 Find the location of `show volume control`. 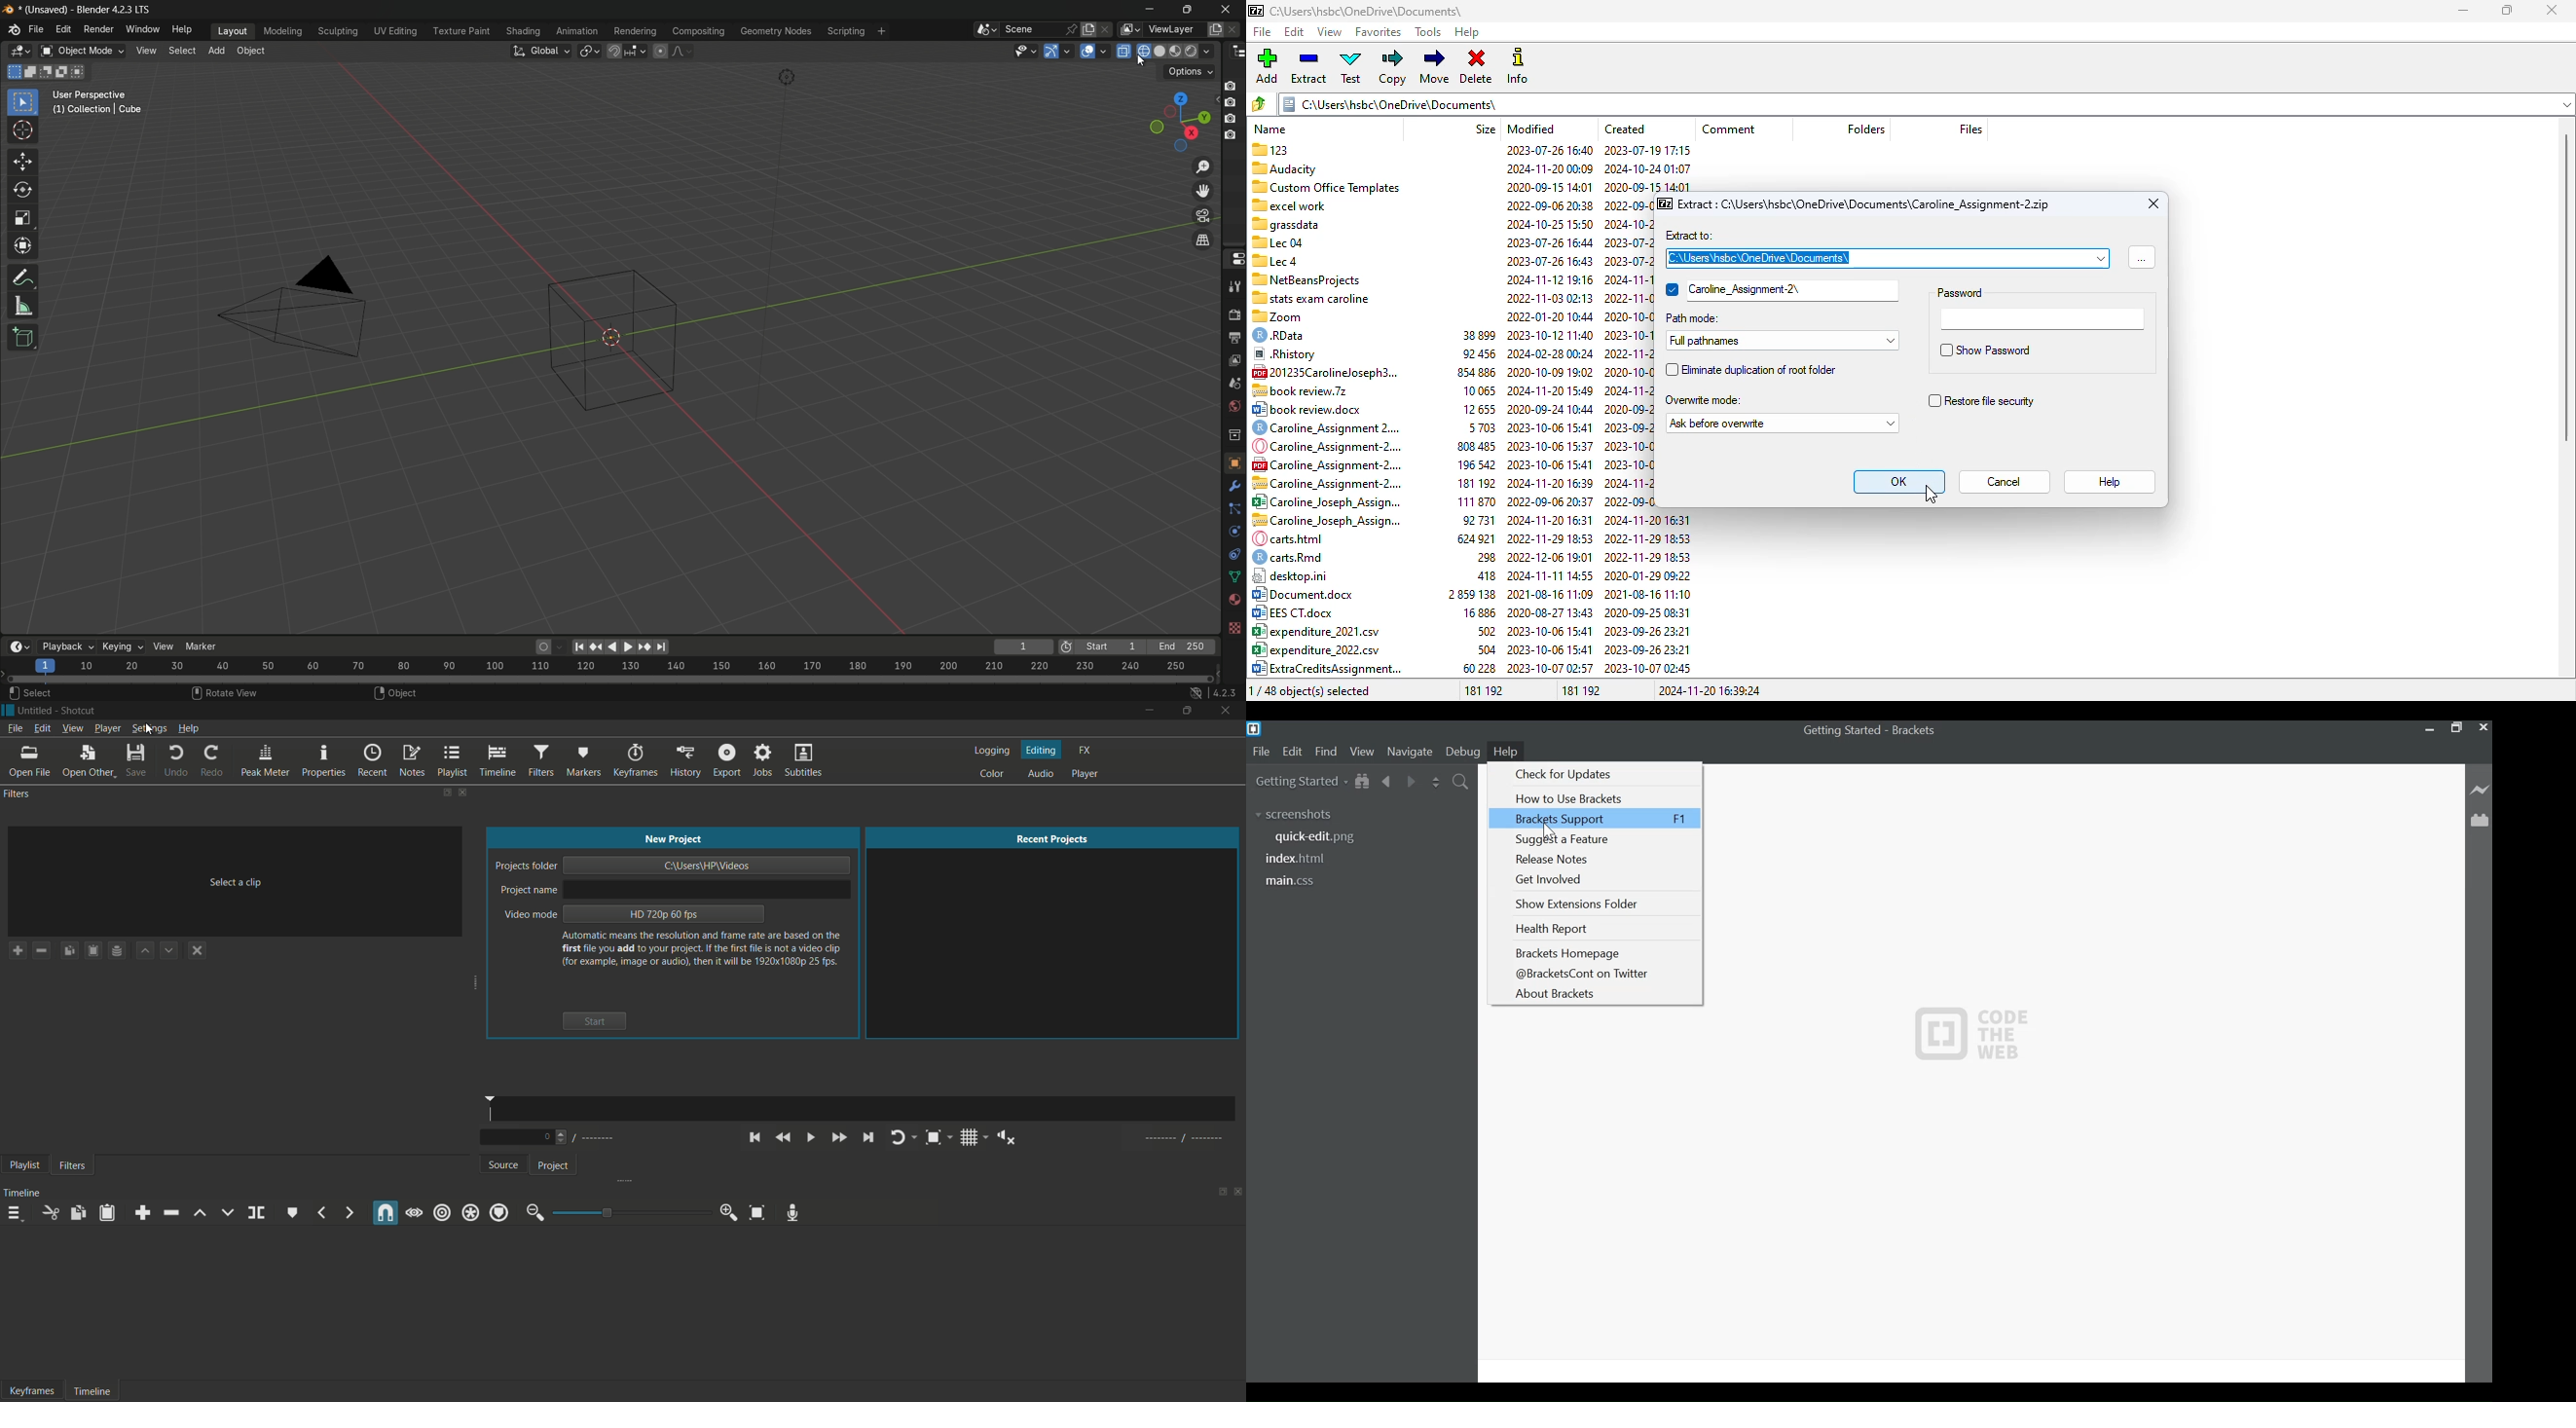

show volume control is located at coordinates (1008, 1138).